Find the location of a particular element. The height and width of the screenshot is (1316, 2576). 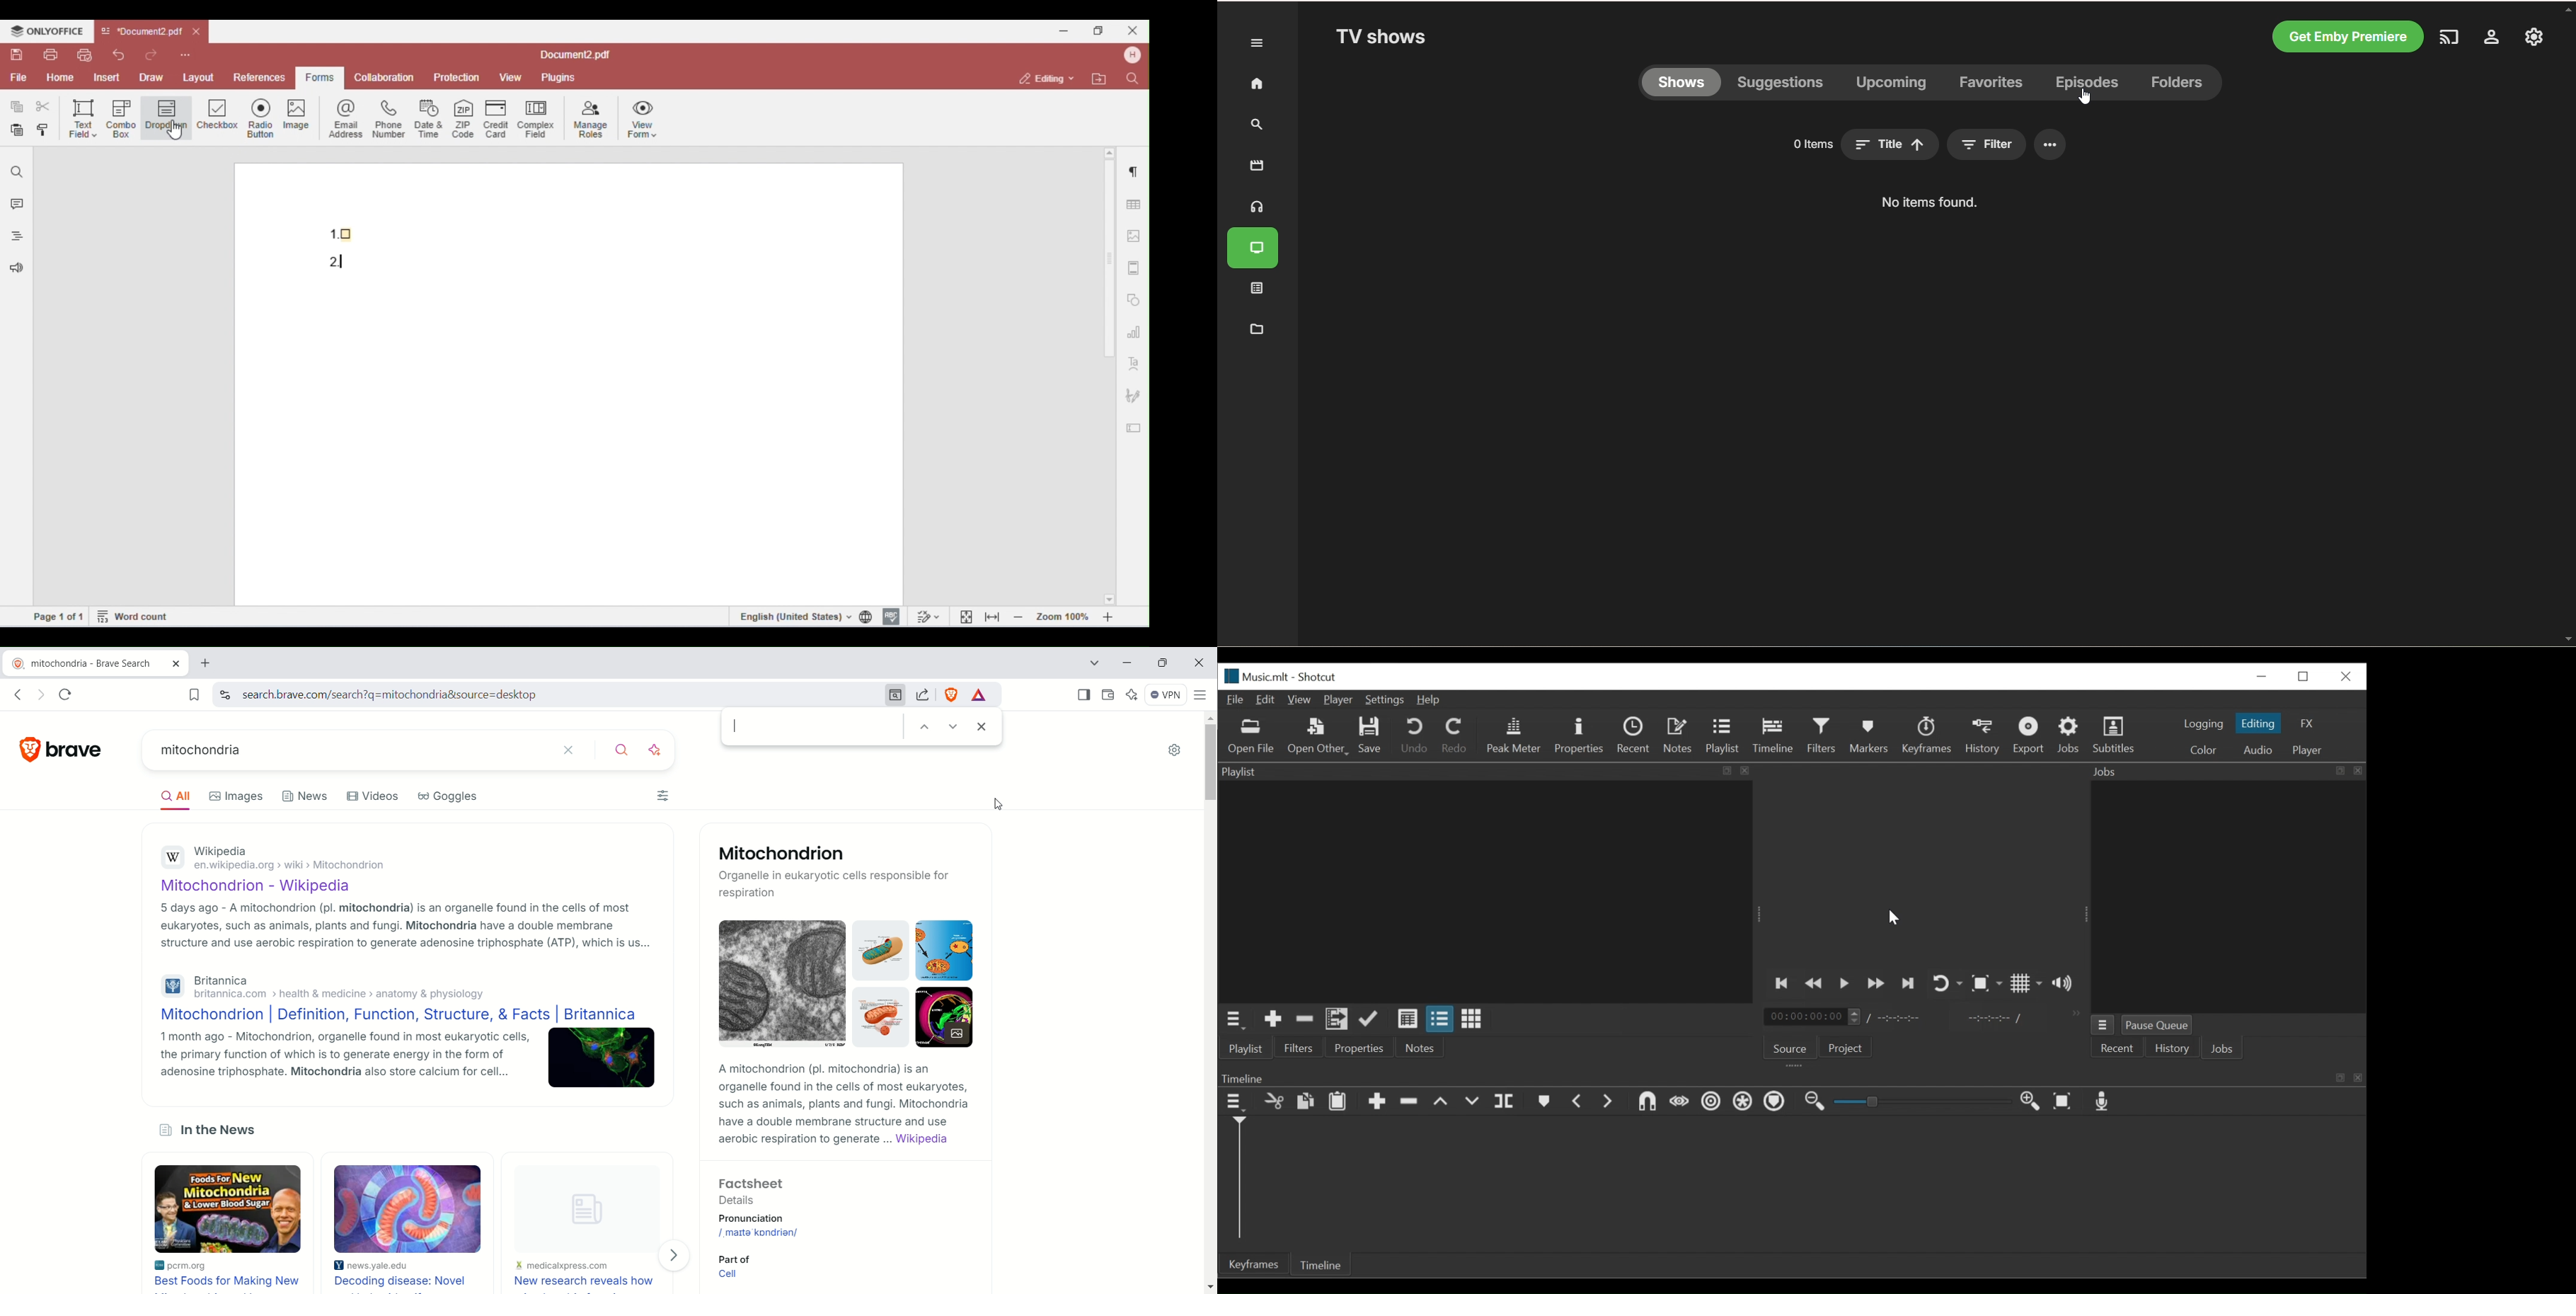

Remove Cut is located at coordinates (1305, 1020).